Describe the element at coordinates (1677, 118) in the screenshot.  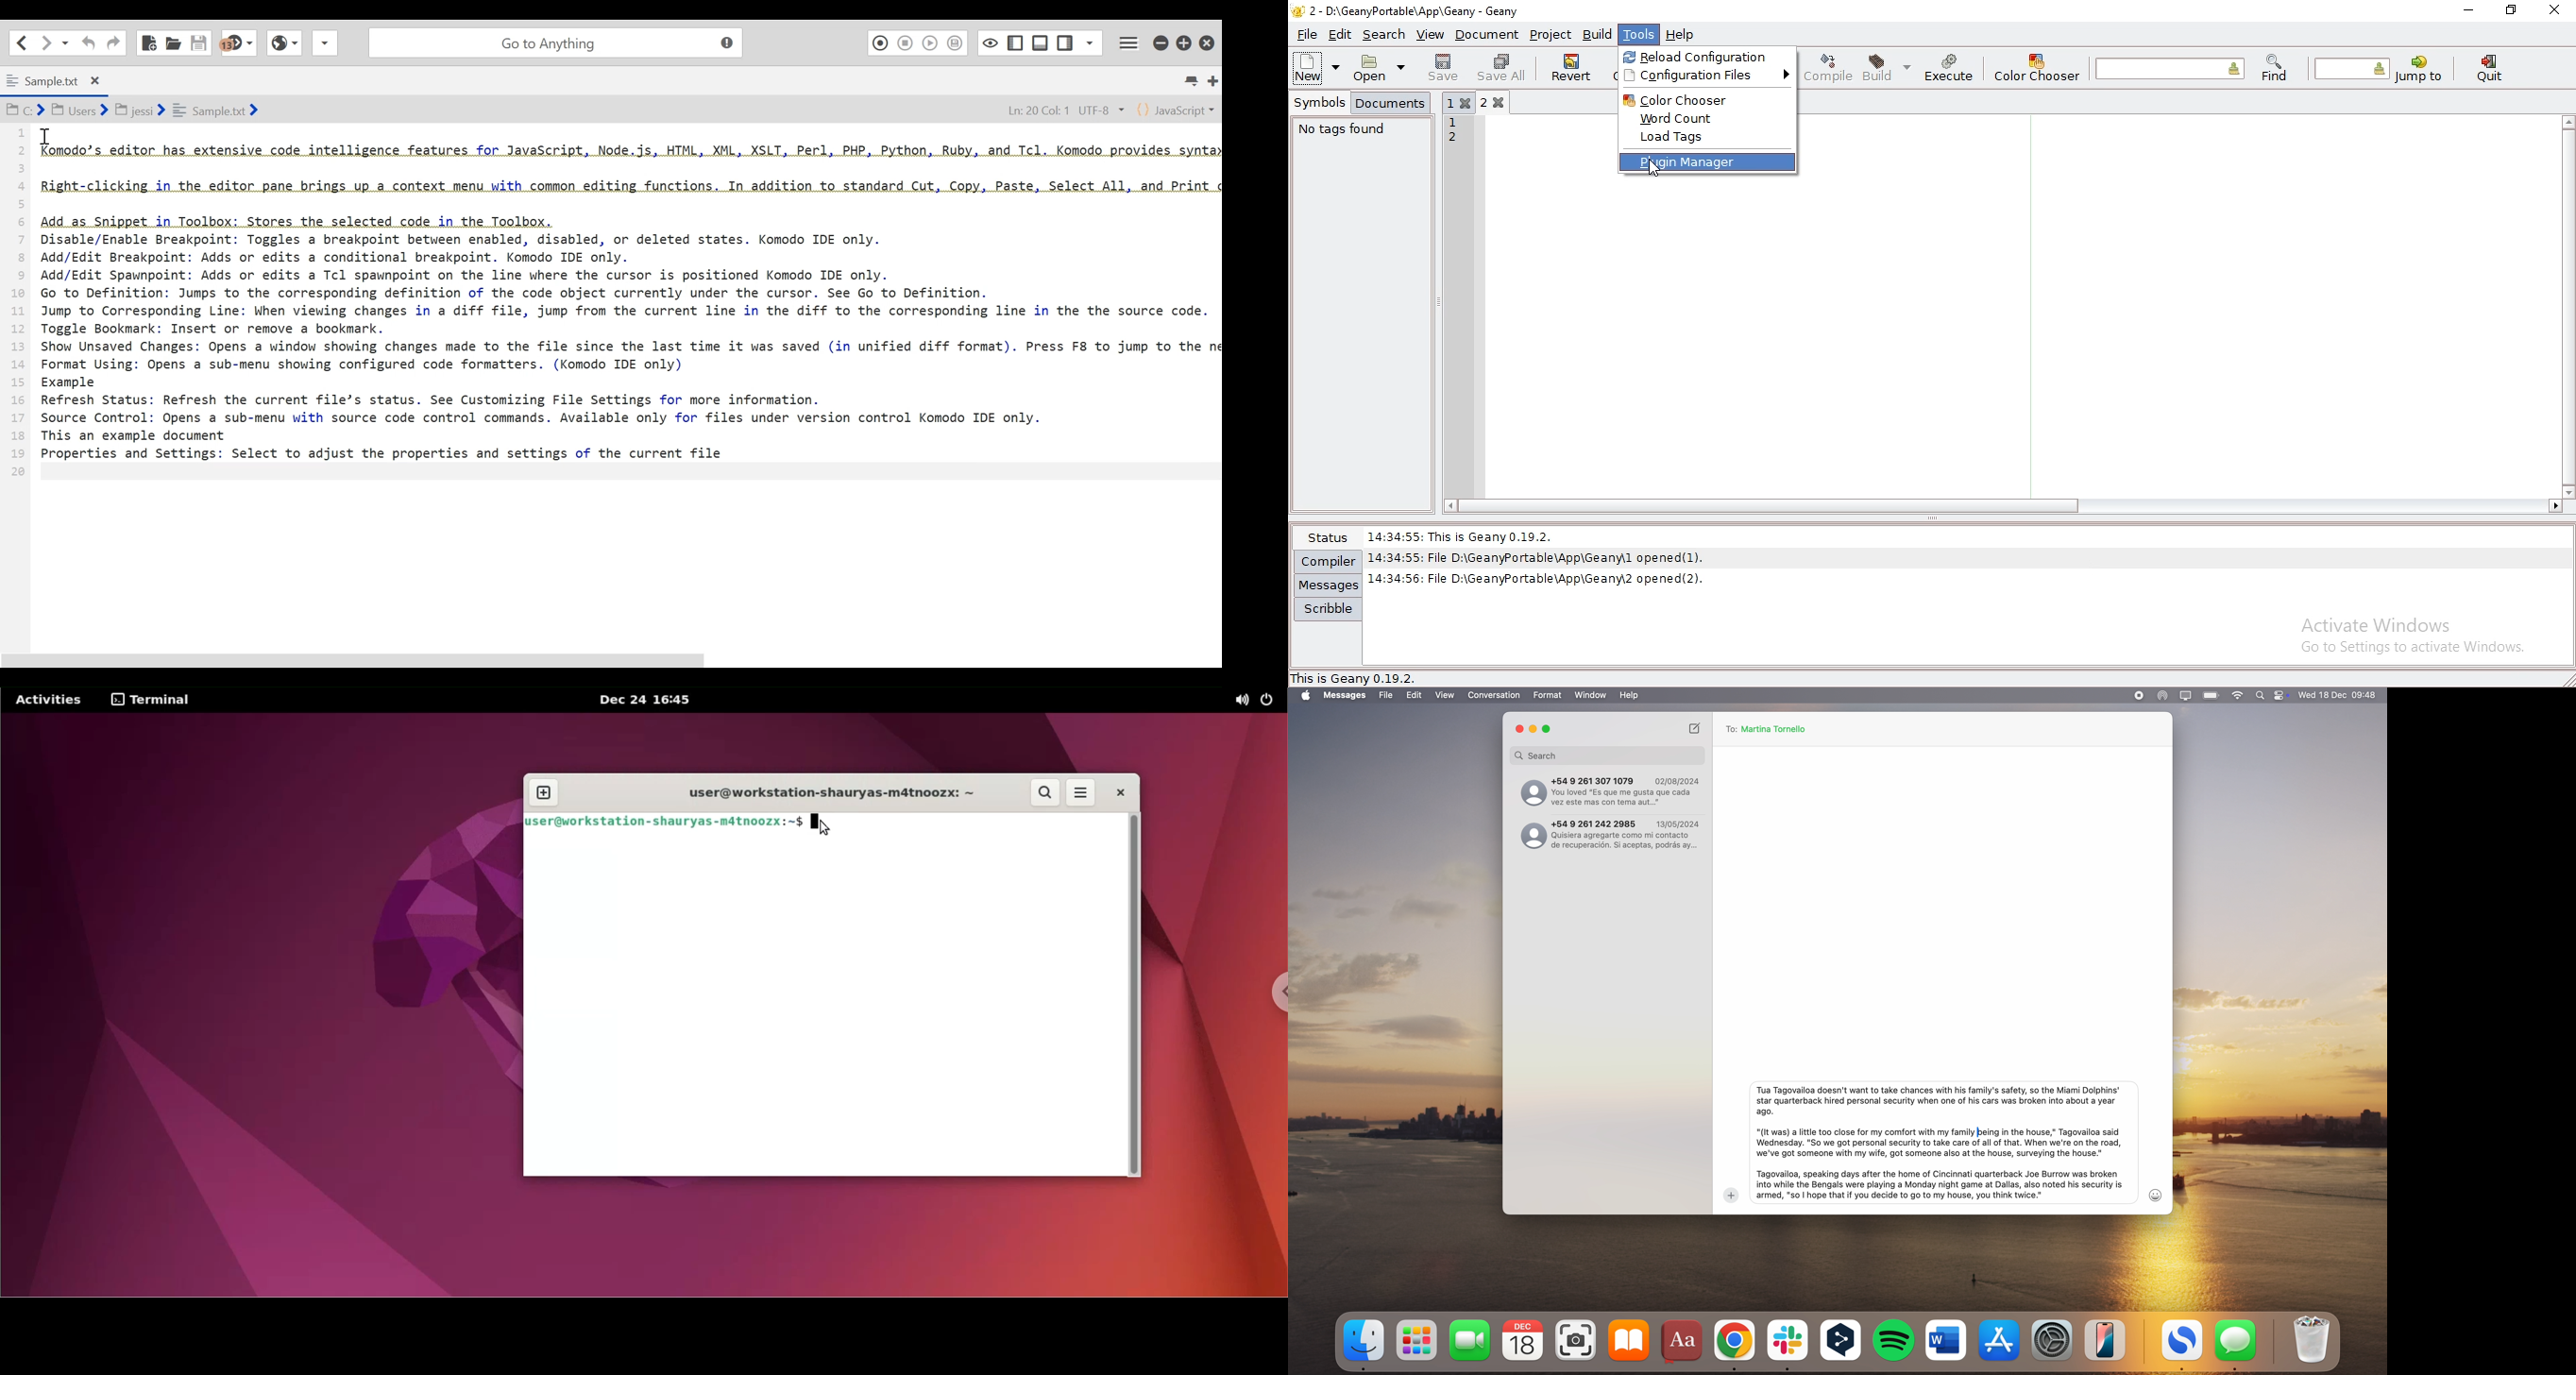
I see `word count` at that location.